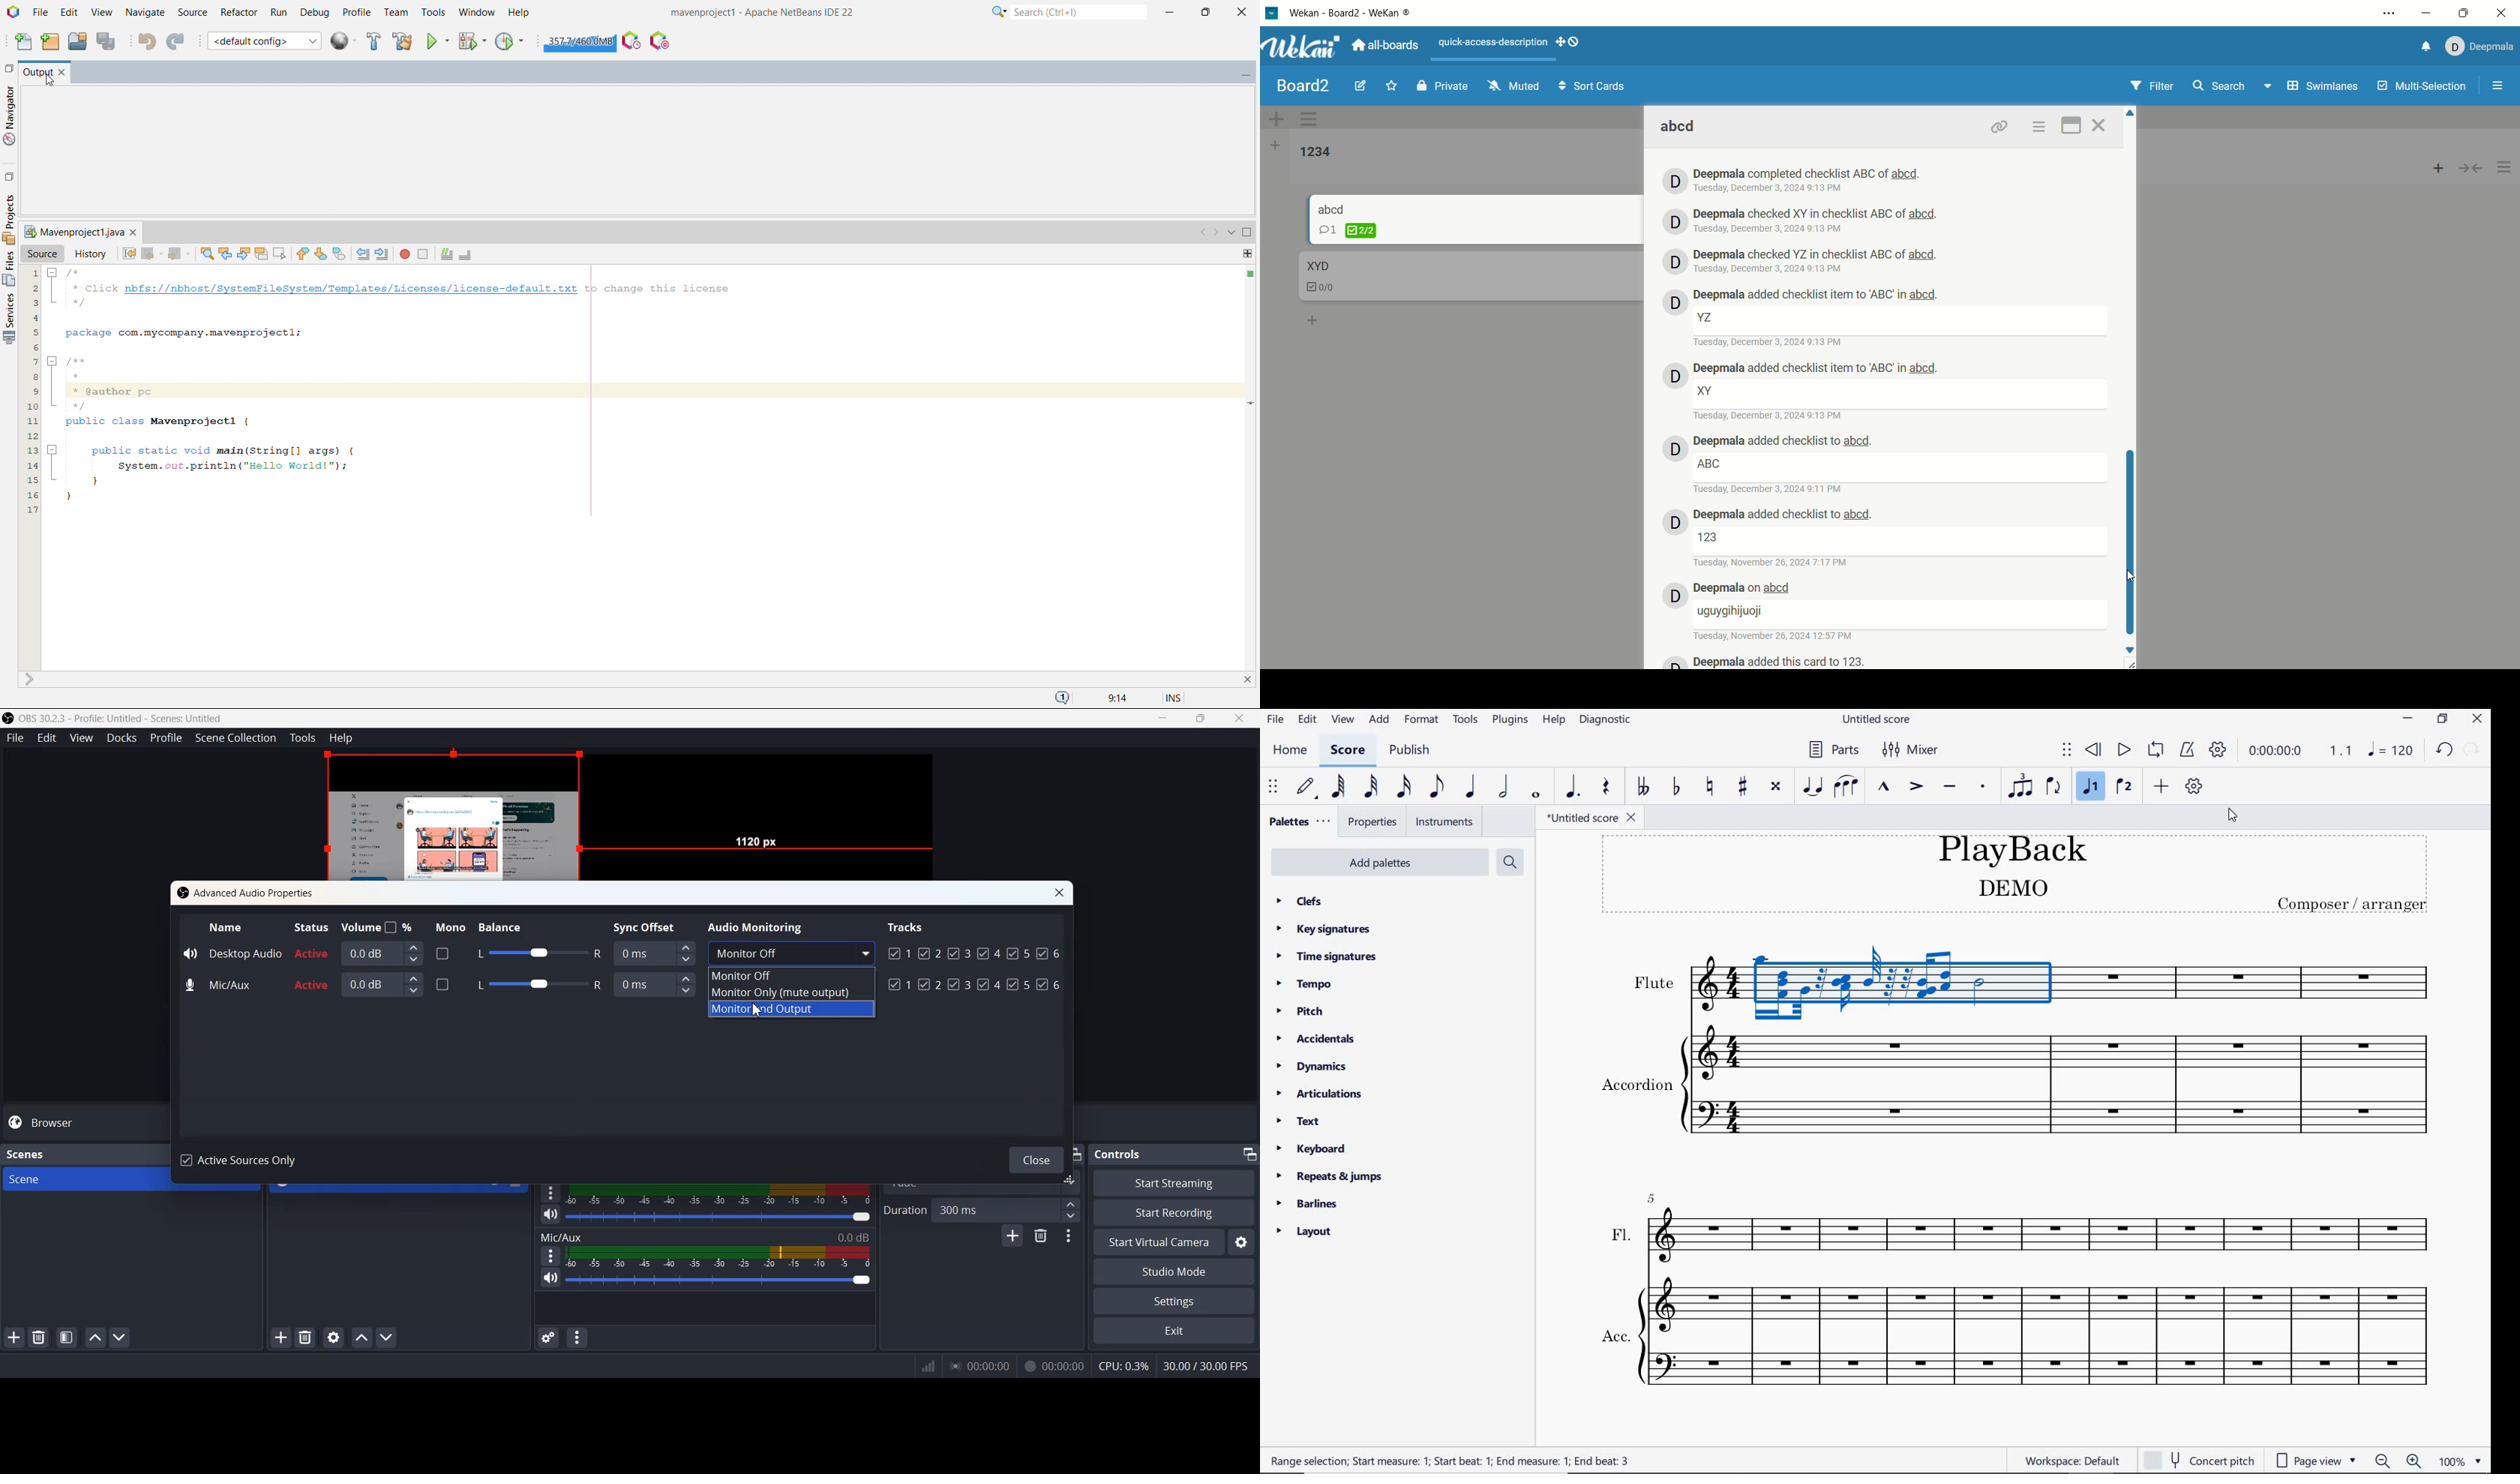 This screenshot has height=1484, width=2520. I want to click on 00:00:00, so click(980, 1365).